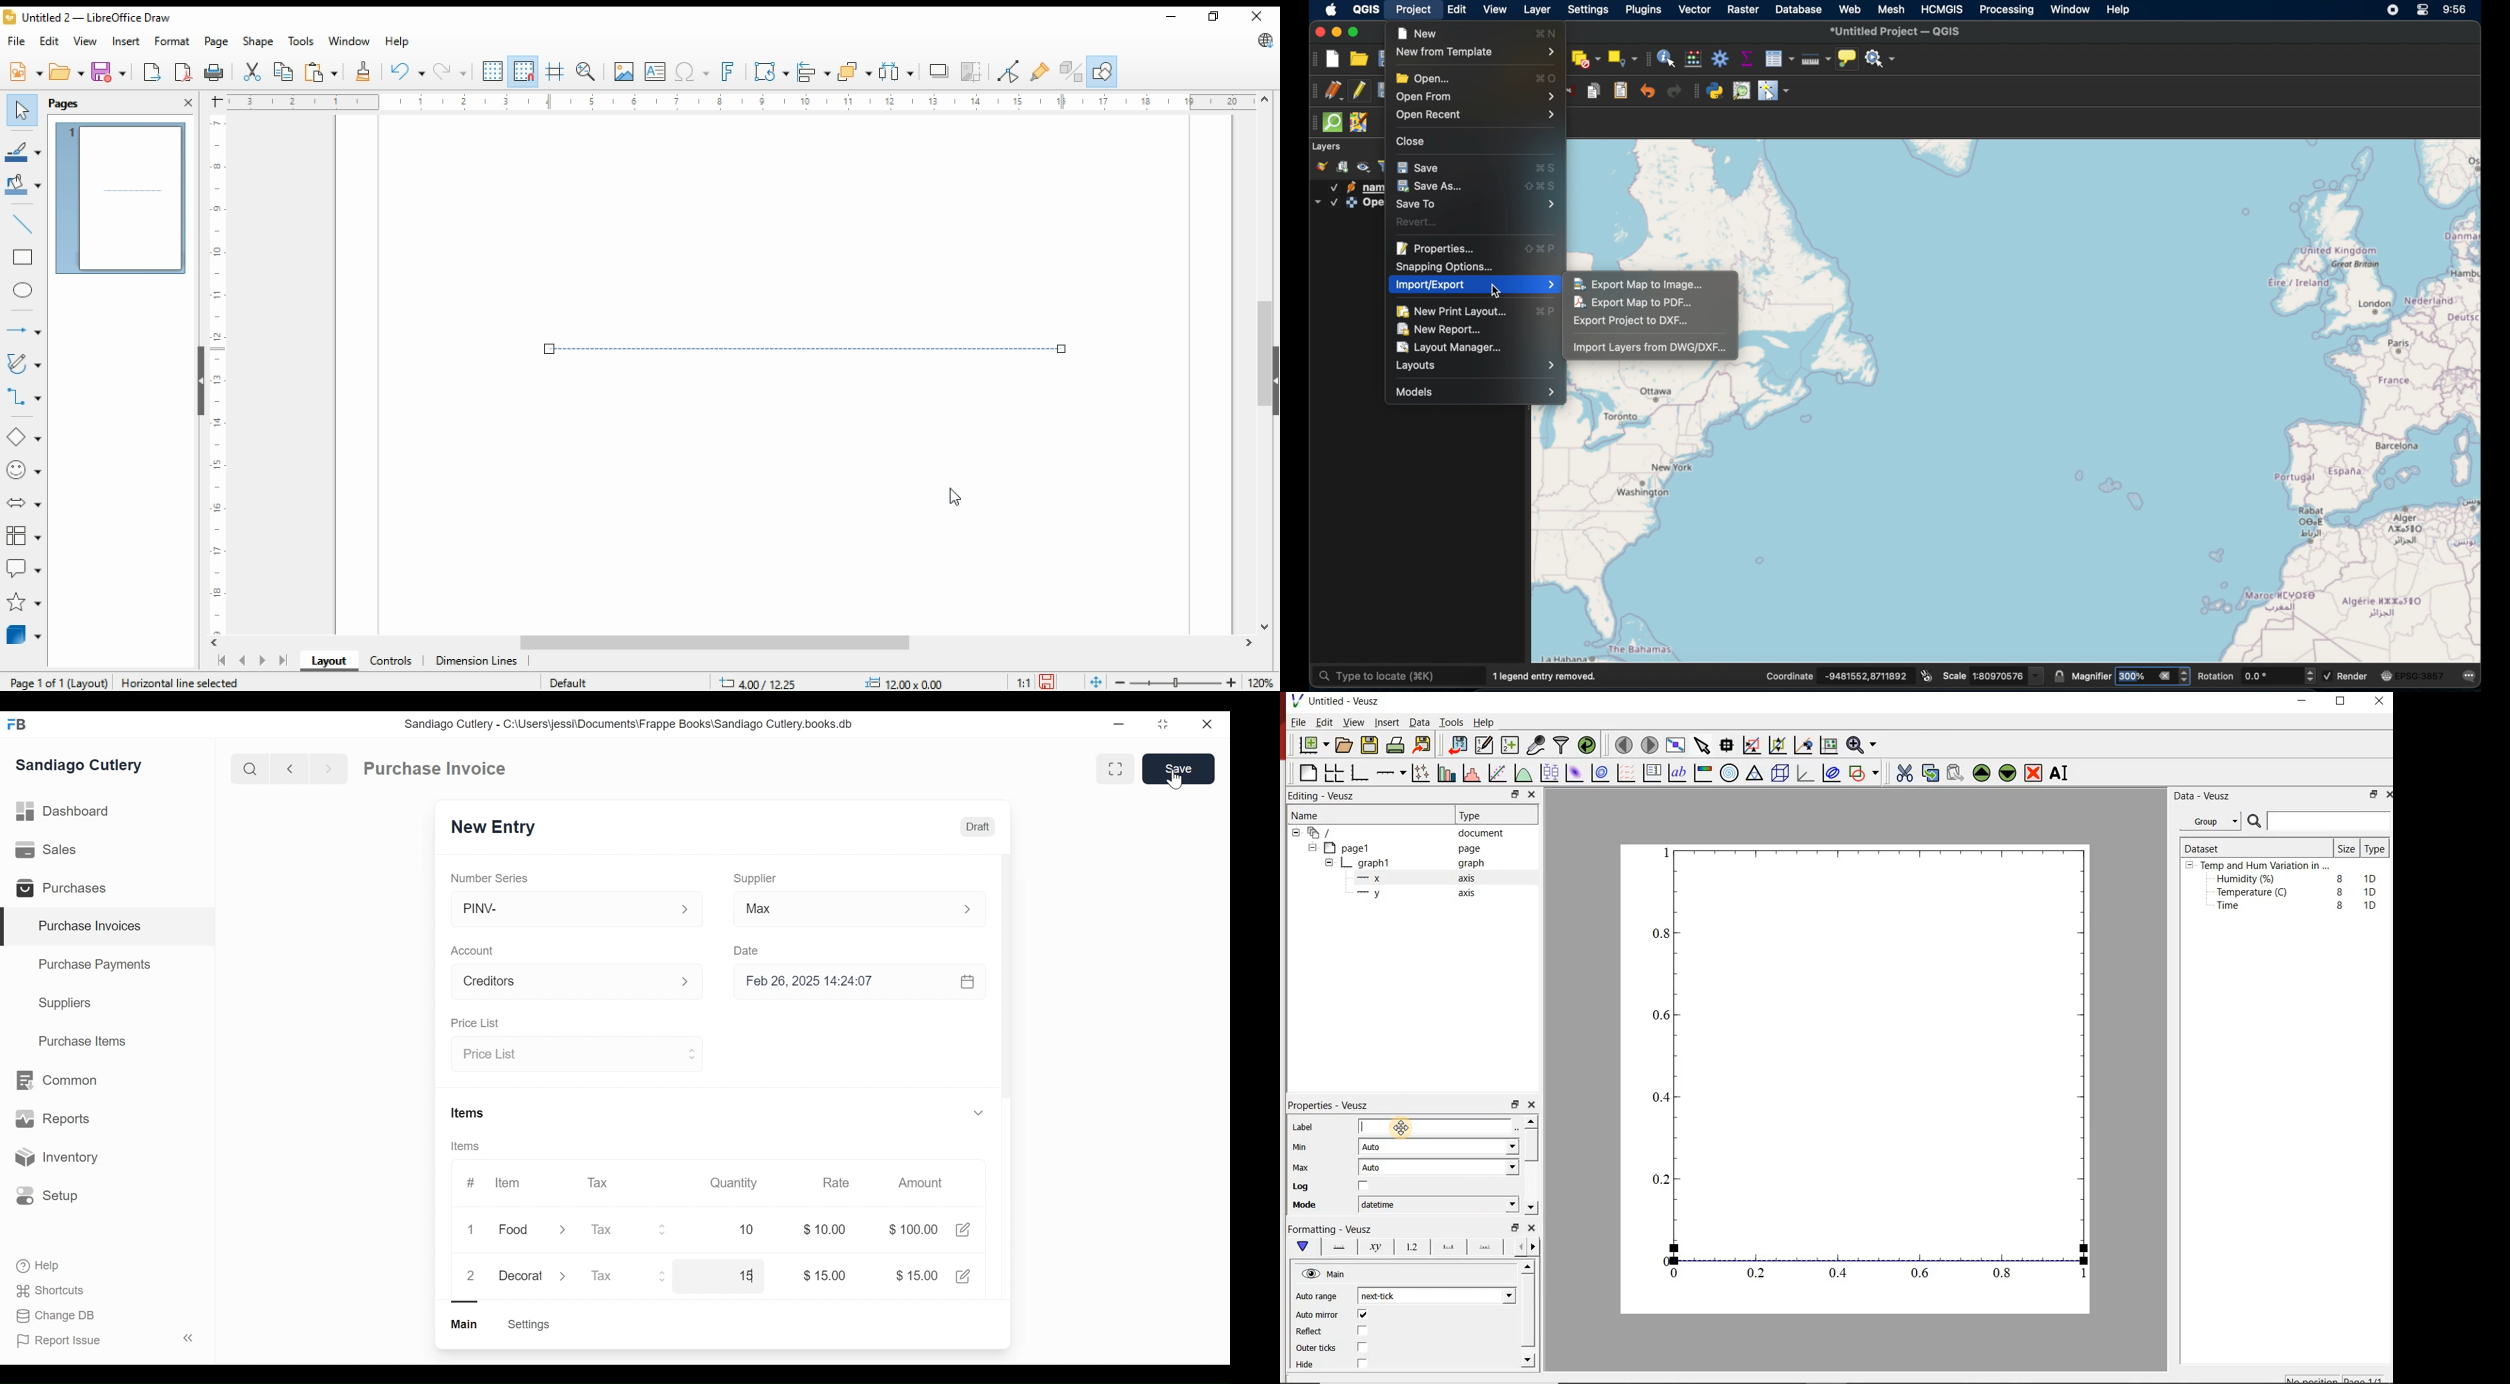 Image resolution: width=2520 pixels, height=1400 pixels. Describe the element at coordinates (1839, 677) in the screenshot. I see `coordinates` at that location.